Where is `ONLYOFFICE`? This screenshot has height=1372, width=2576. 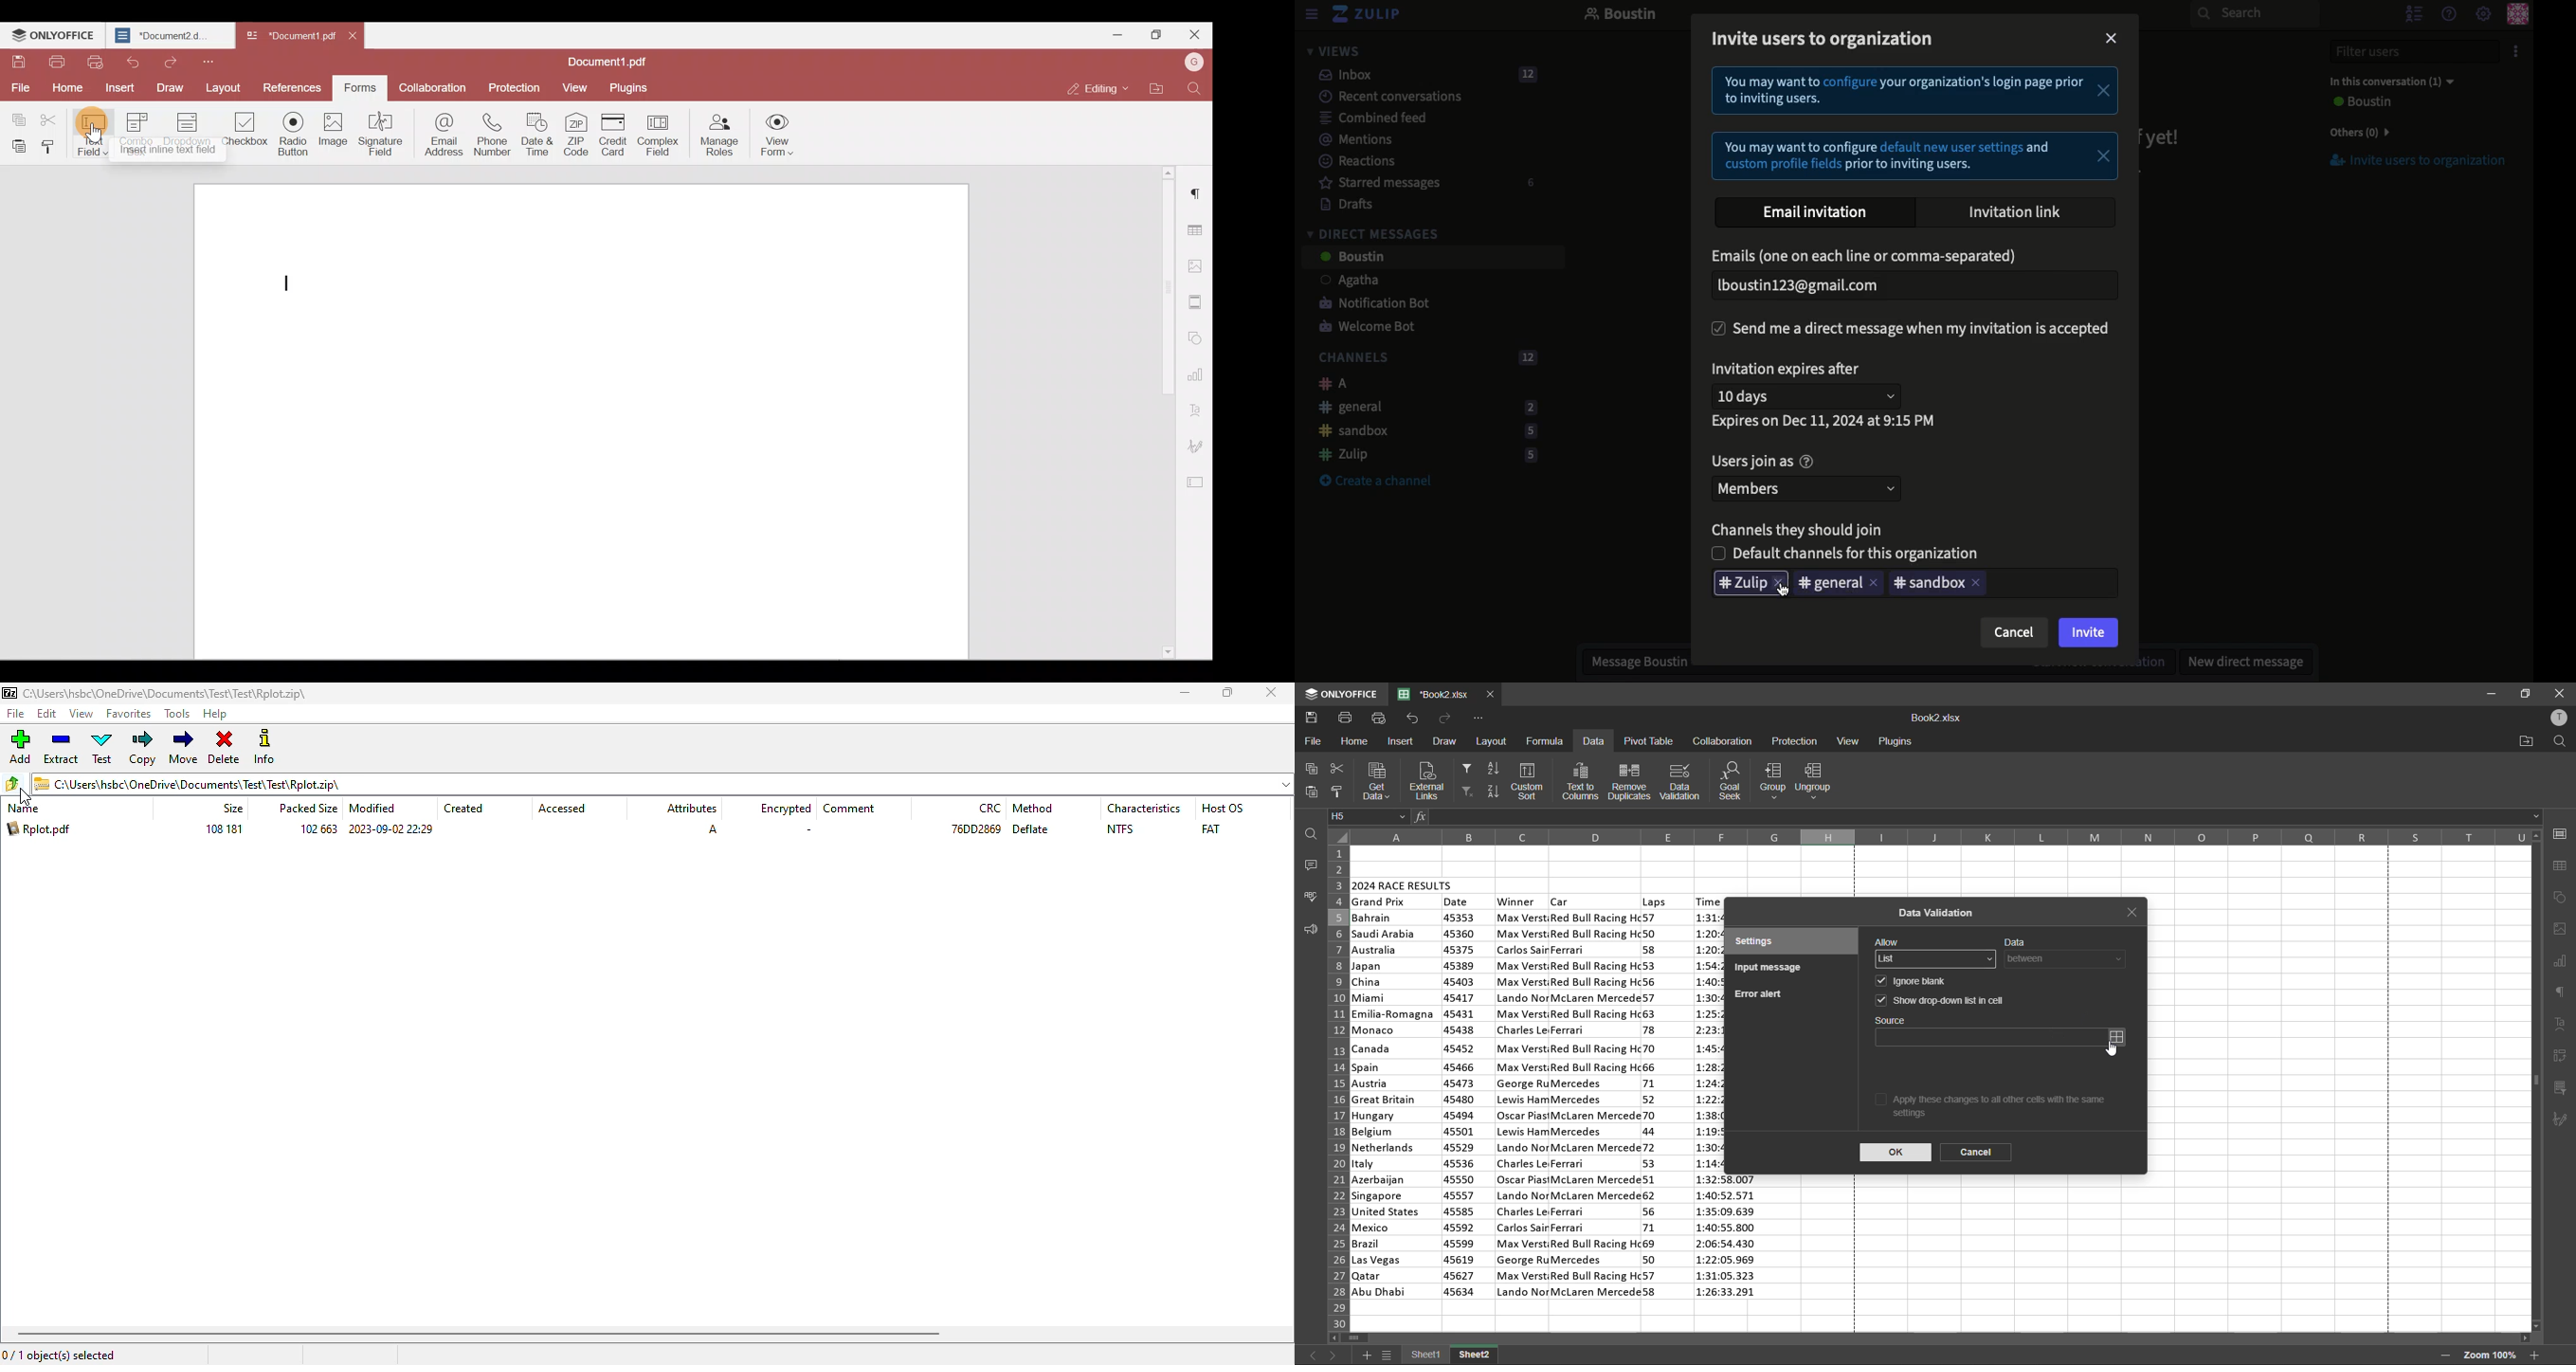
ONLYOFFICE is located at coordinates (53, 35).